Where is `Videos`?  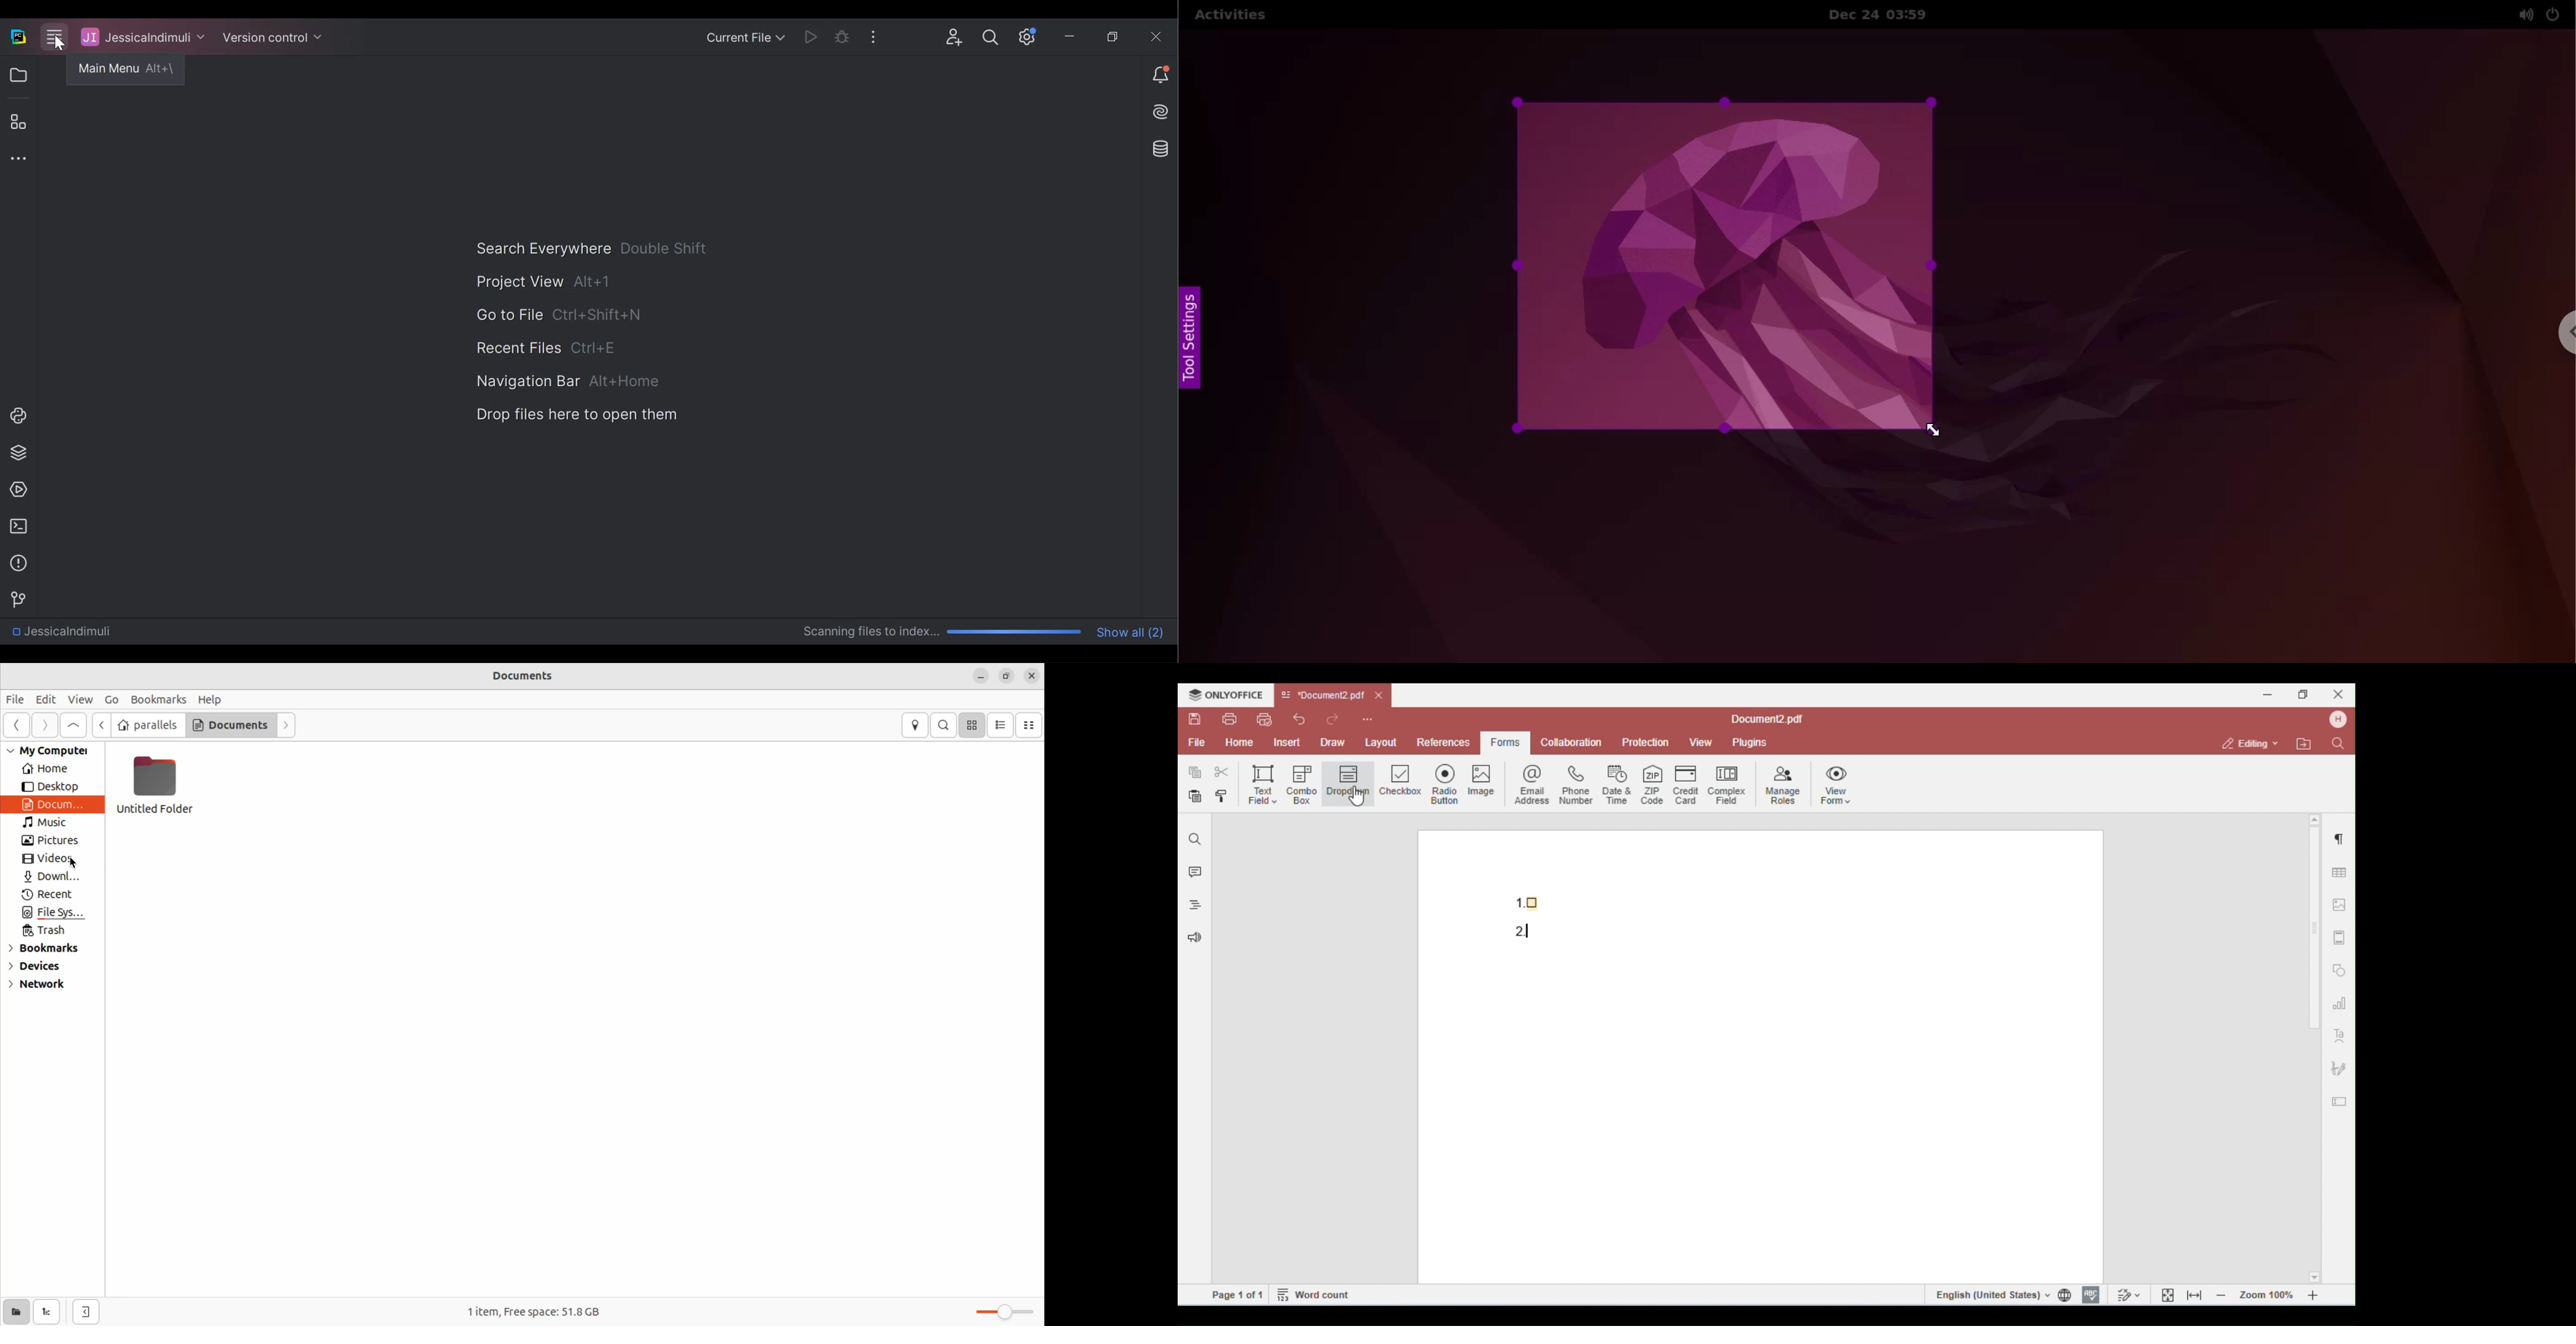
Videos is located at coordinates (52, 858).